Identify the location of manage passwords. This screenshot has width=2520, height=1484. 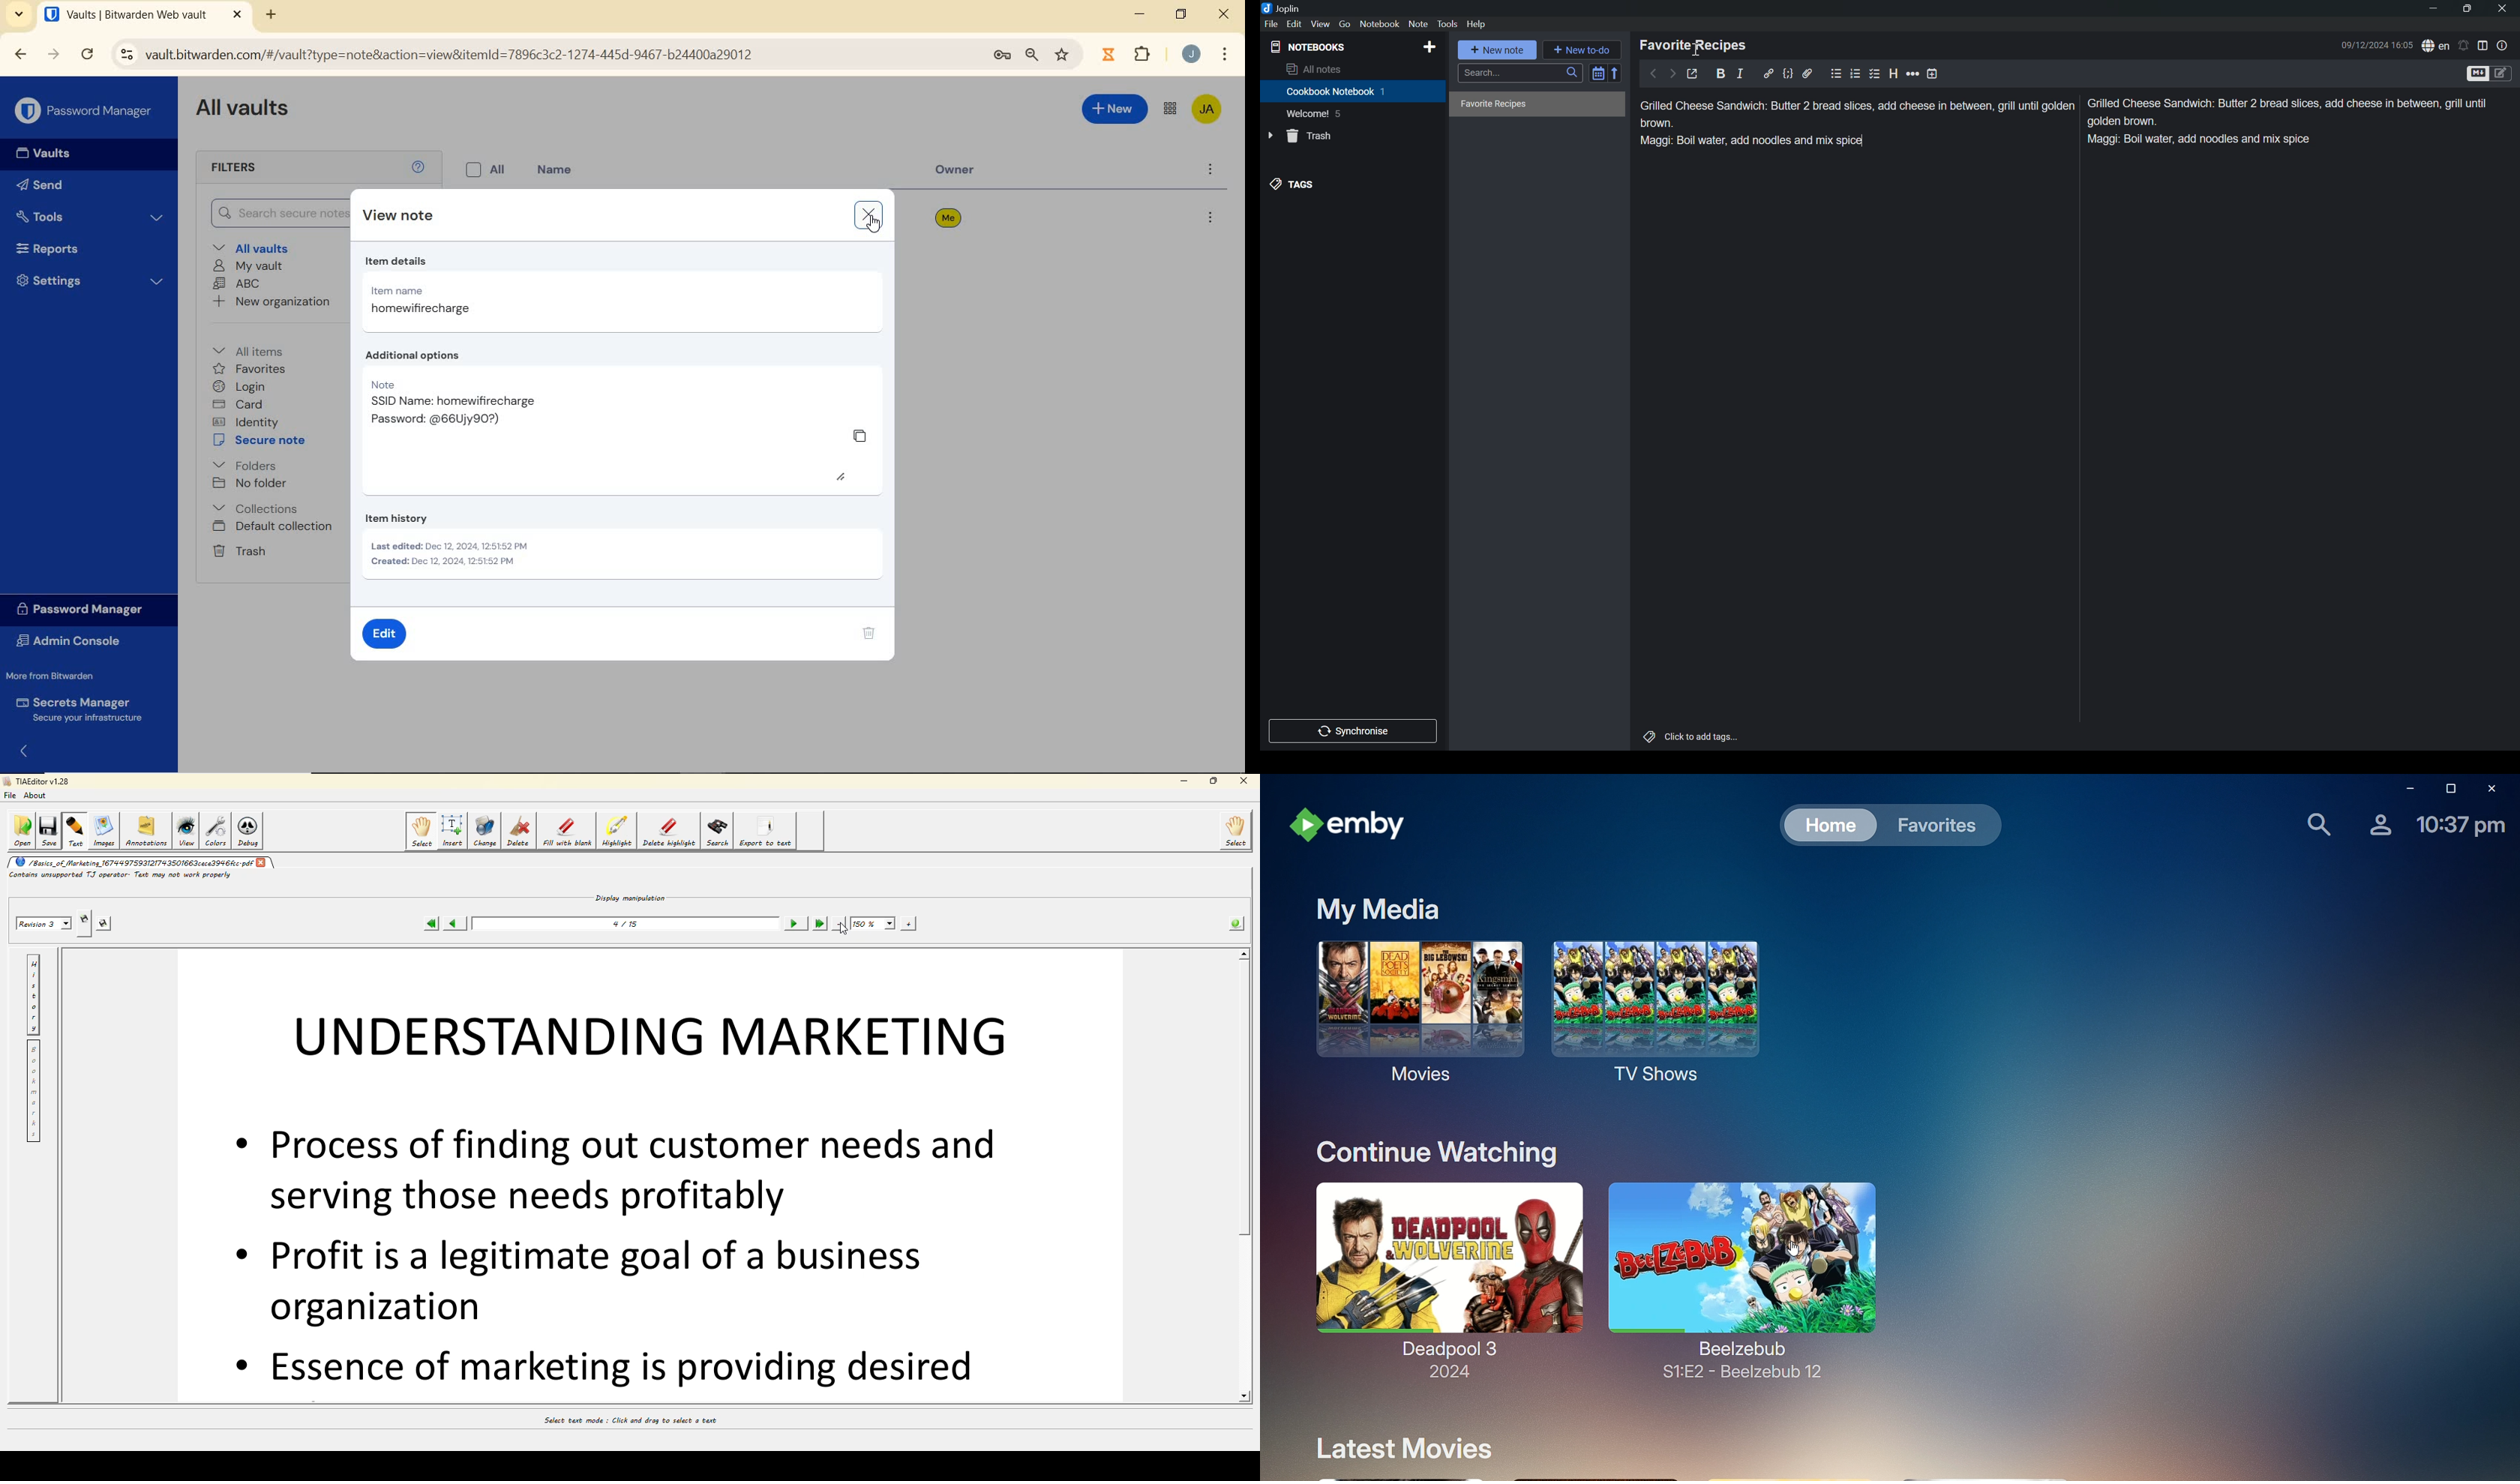
(1002, 58).